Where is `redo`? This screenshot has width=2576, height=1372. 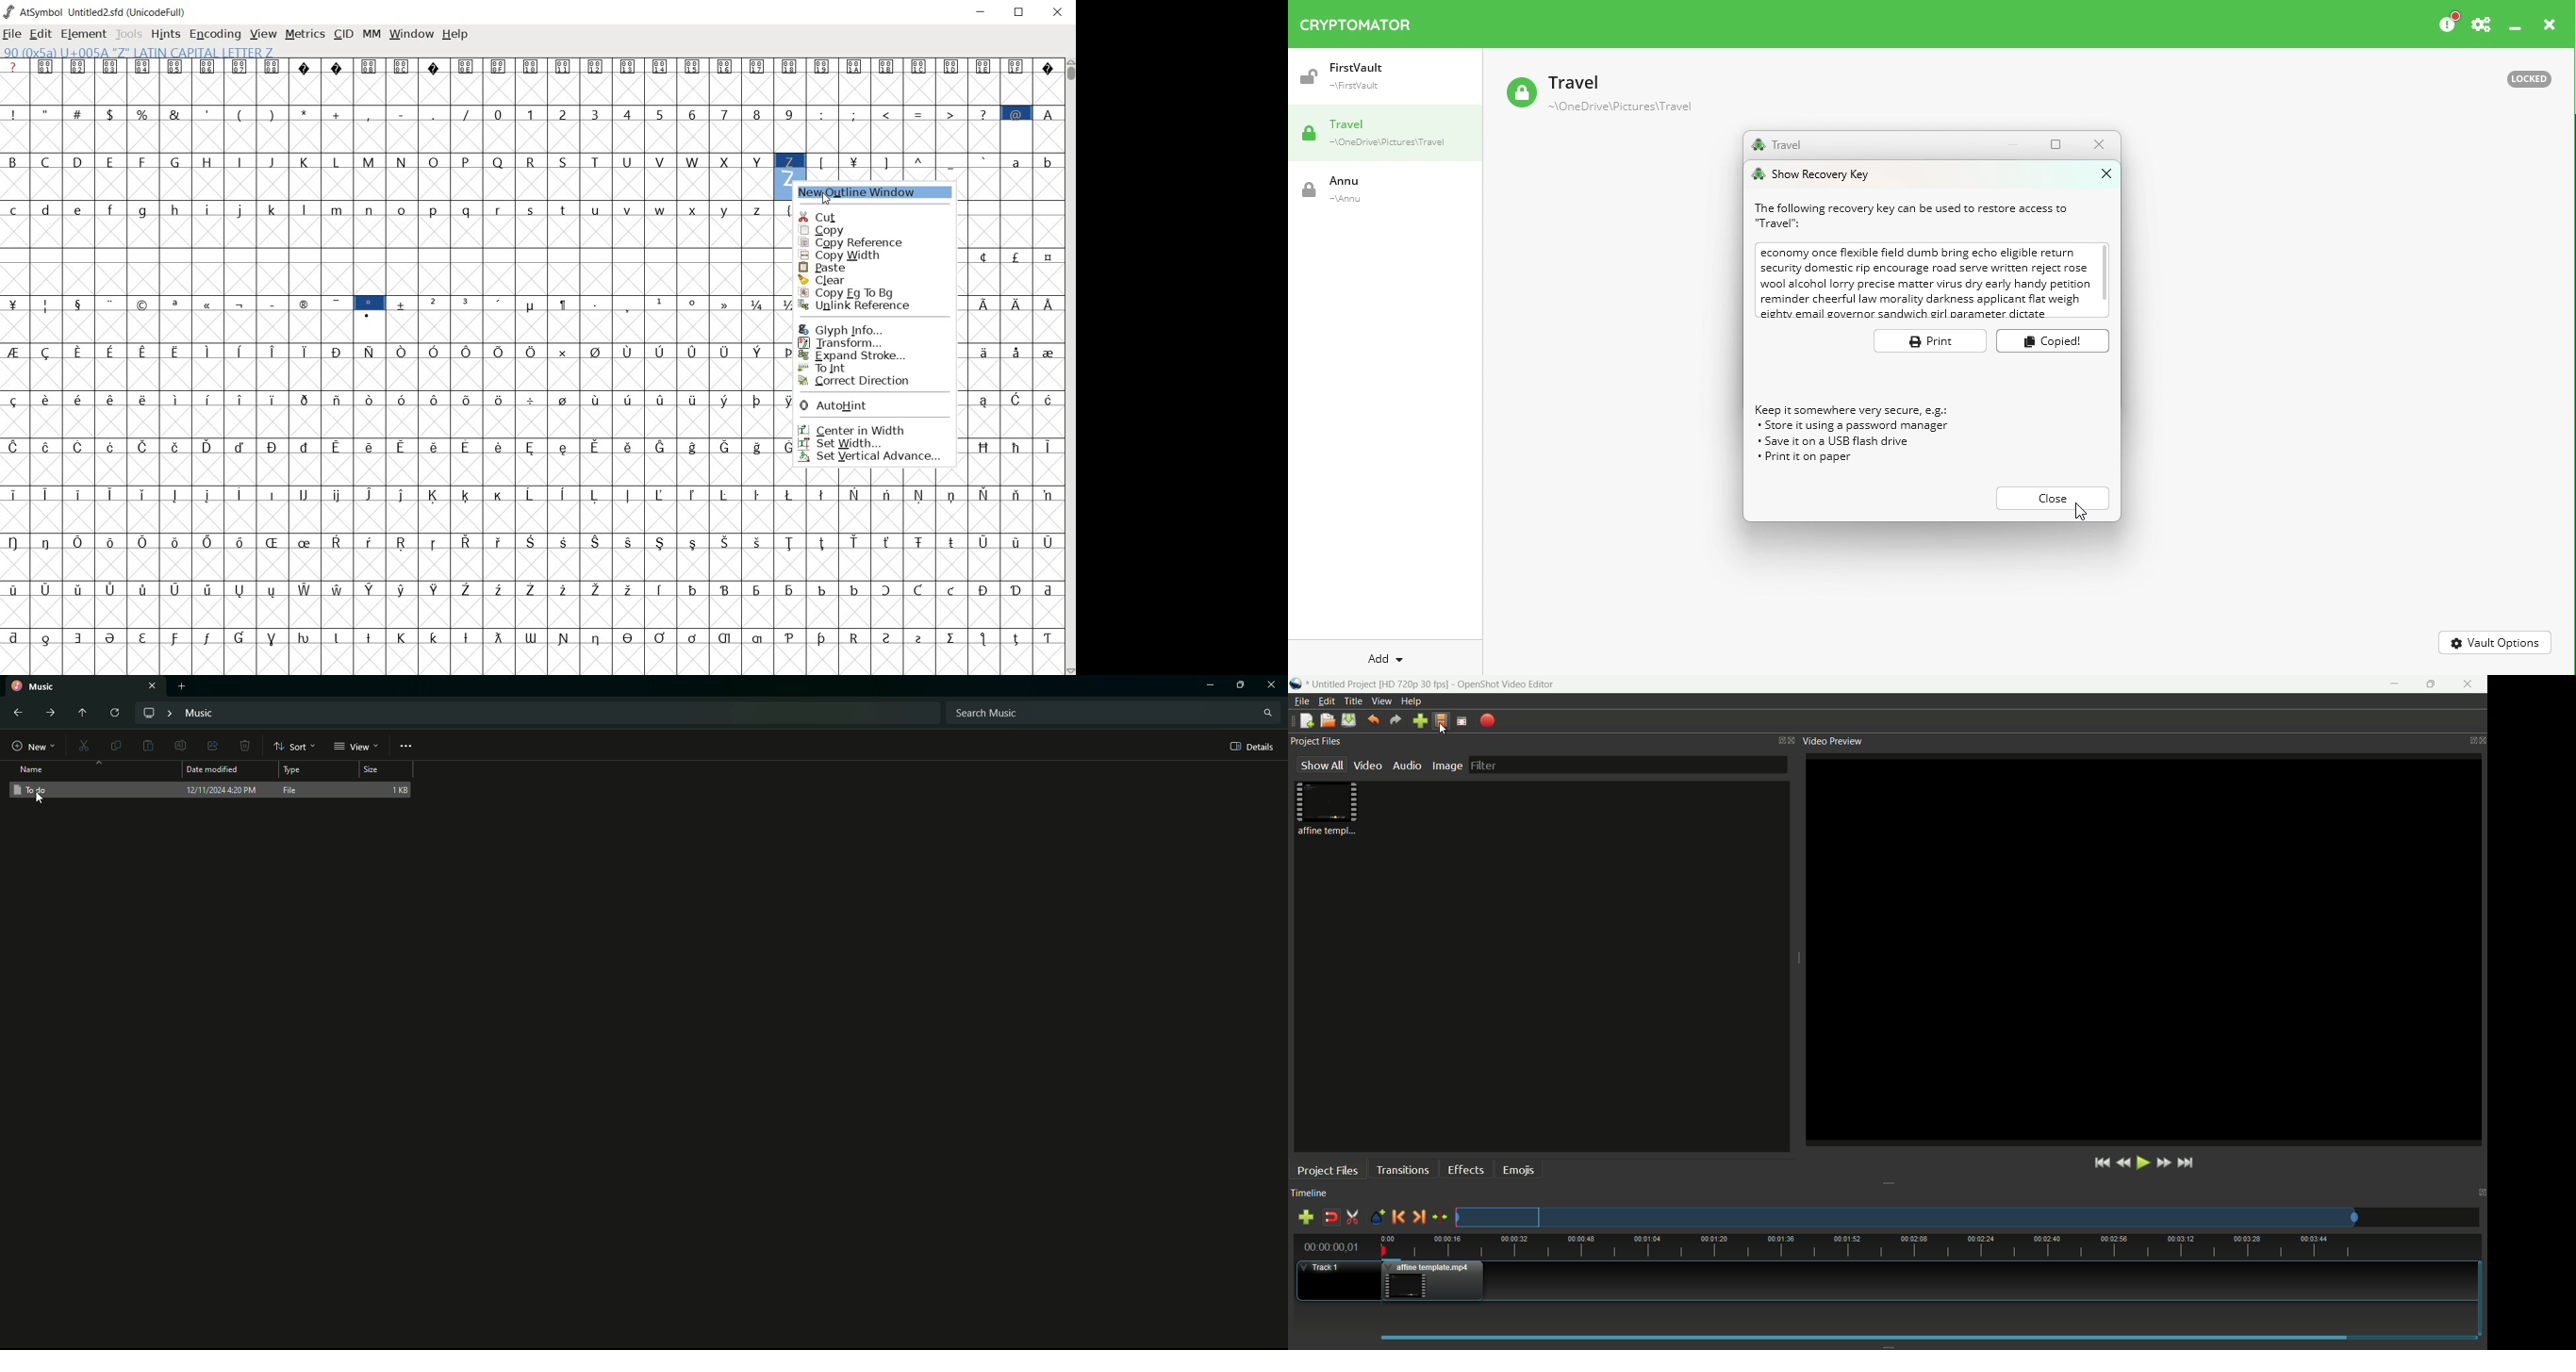
redo is located at coordinates (1396, 720).